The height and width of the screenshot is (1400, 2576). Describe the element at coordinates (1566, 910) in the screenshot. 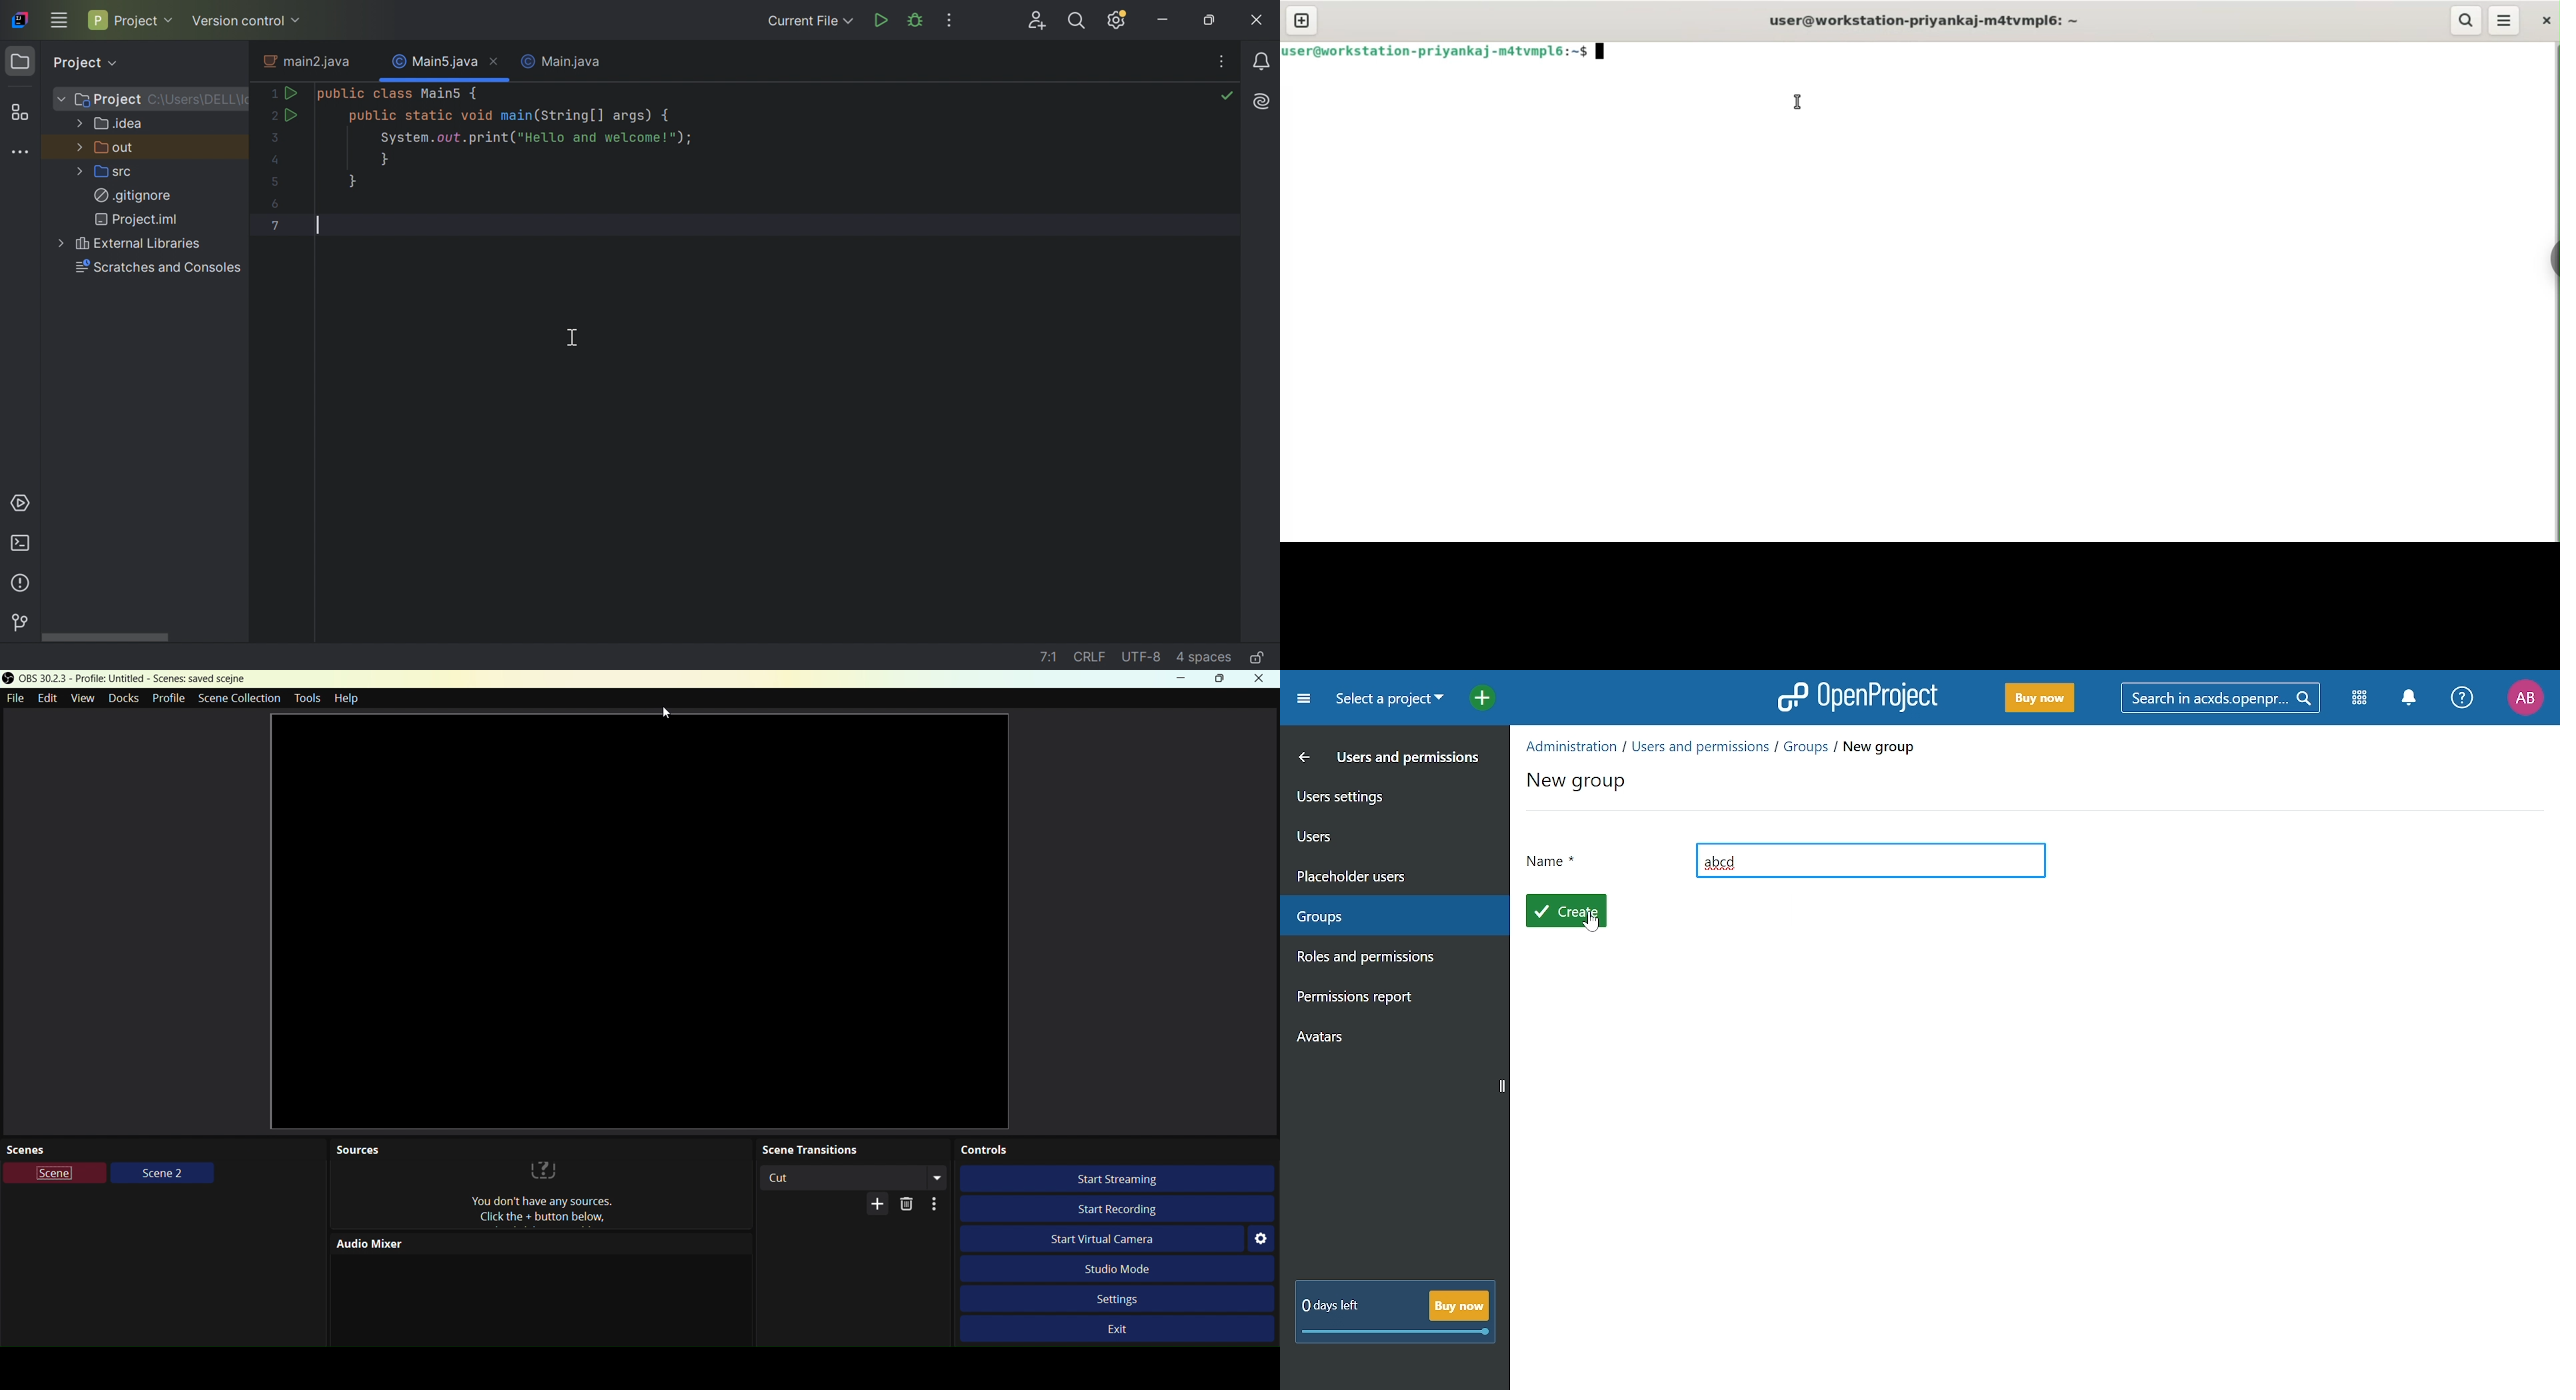

I see `Create` at that location.